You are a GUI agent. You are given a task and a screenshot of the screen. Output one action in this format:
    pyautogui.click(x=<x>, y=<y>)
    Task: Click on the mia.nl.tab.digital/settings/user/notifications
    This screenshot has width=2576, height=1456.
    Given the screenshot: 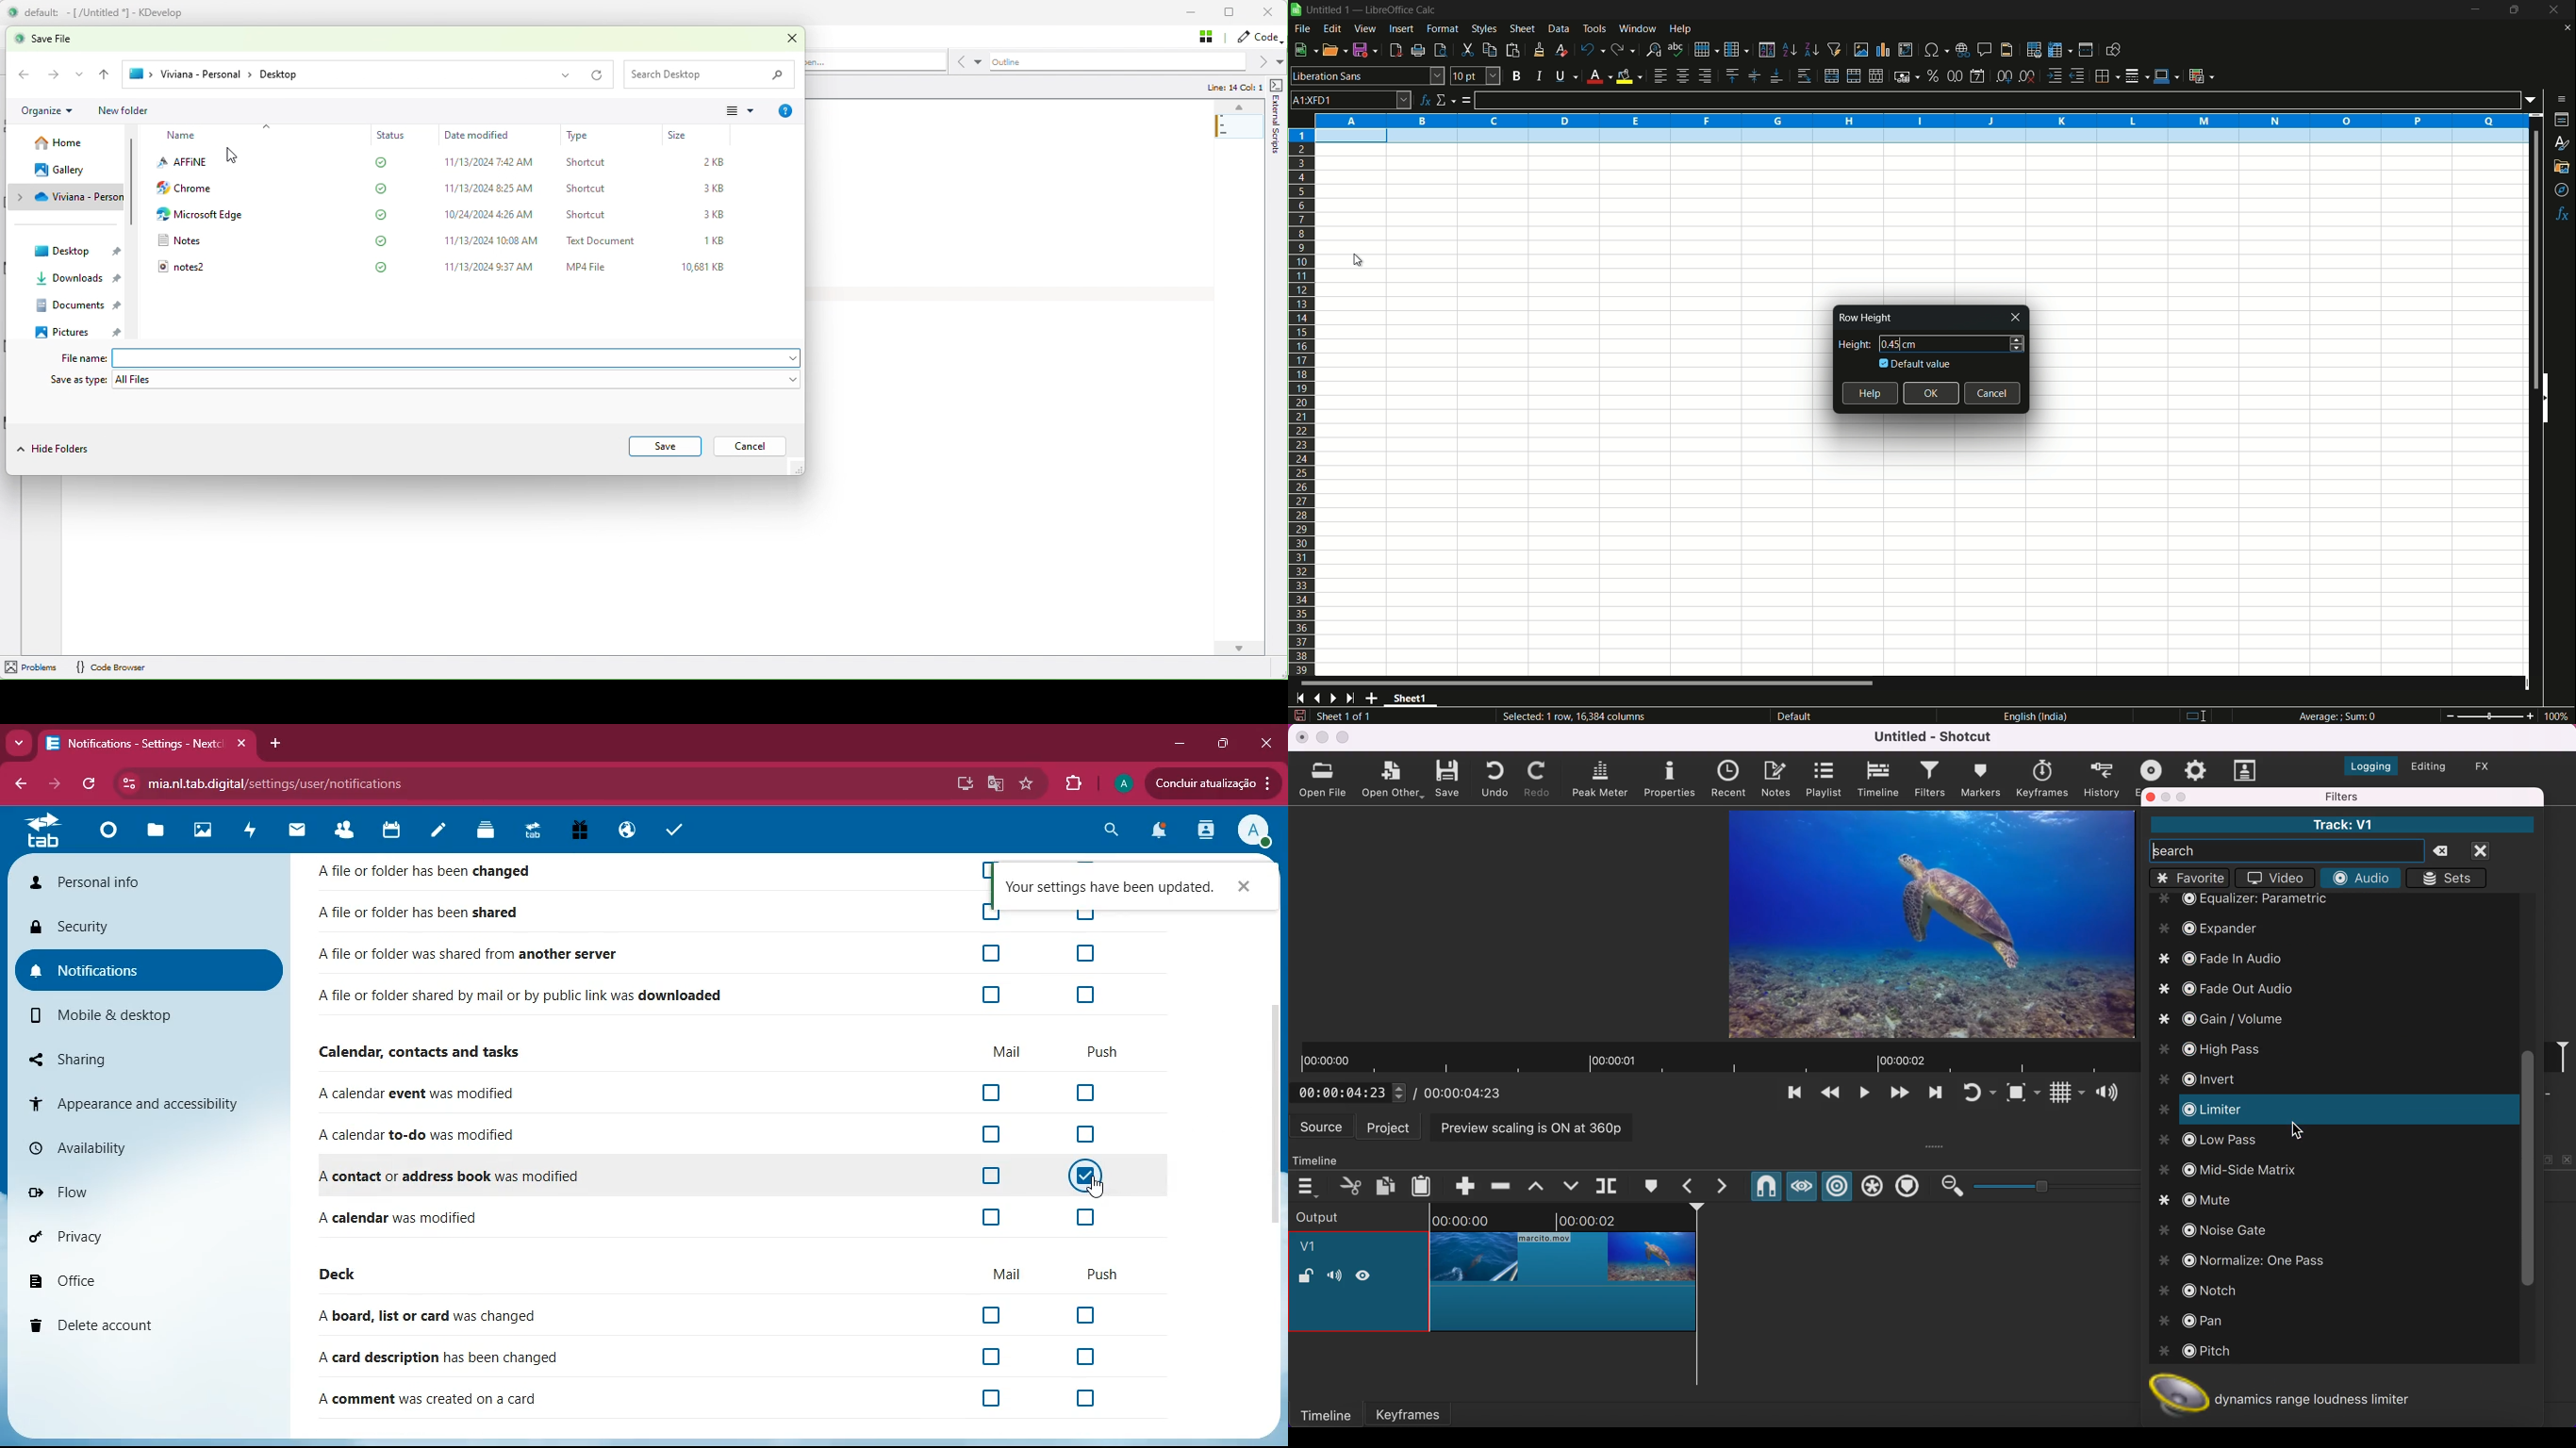 What is the action you would take?
    pyautogui.click(x=277, y=784)
    